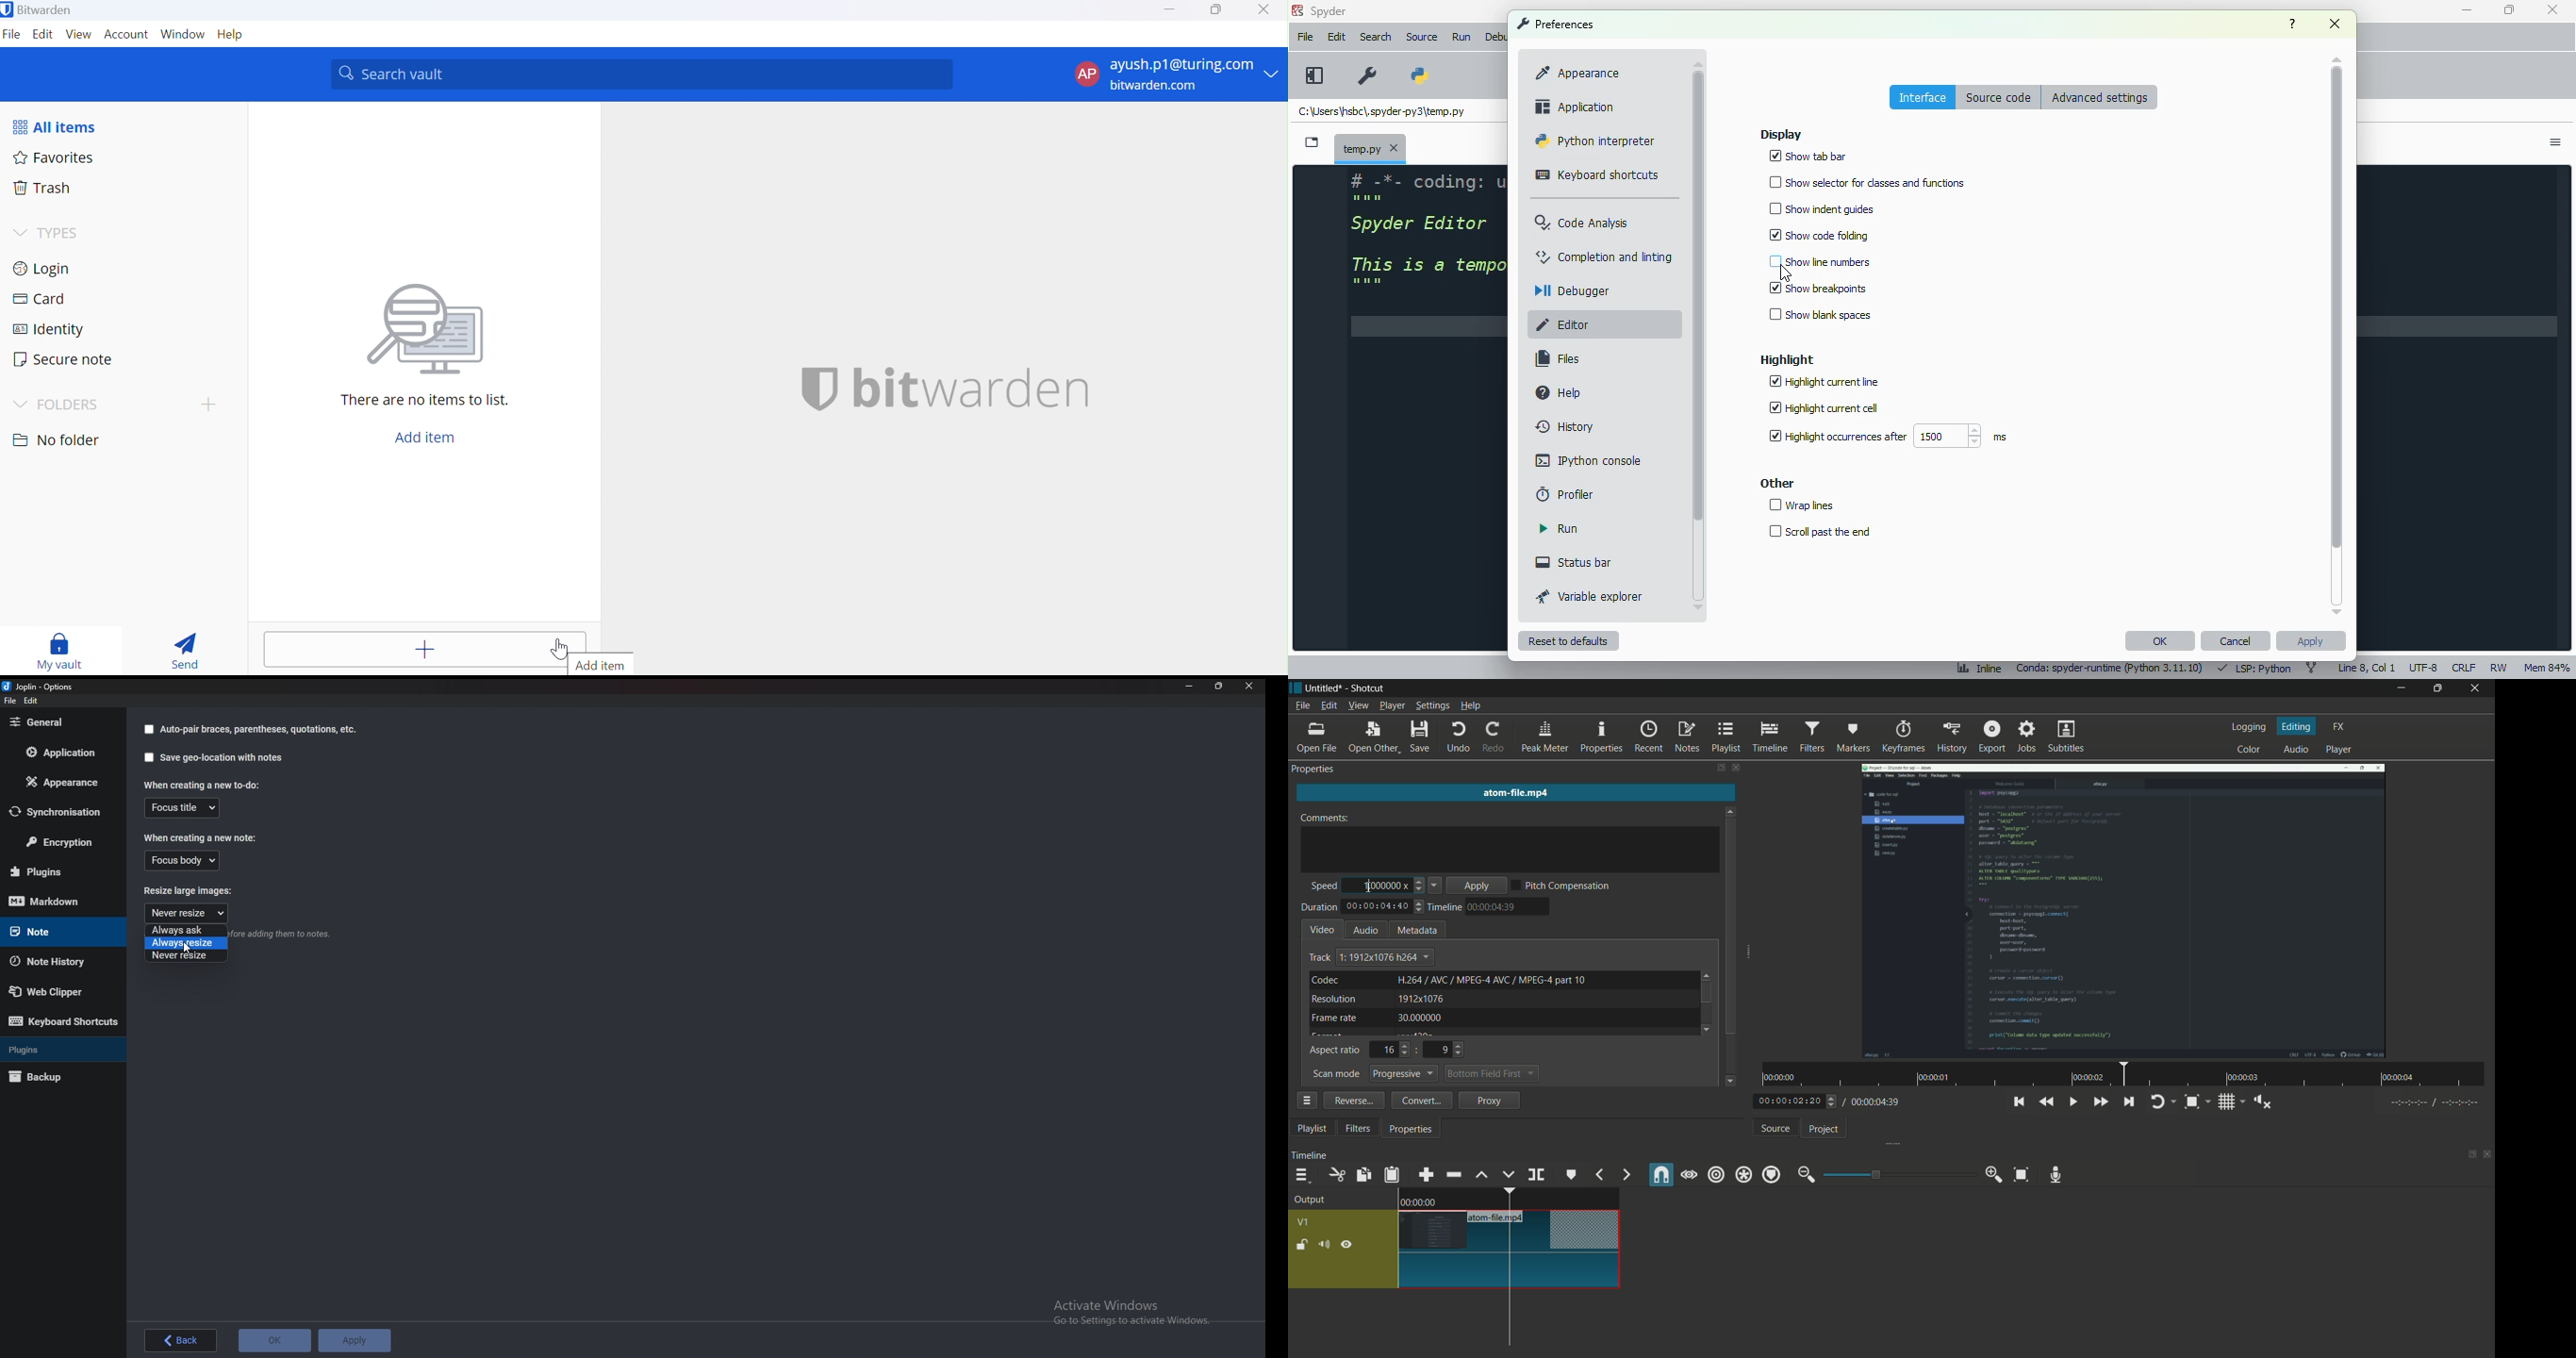 Image resolution: width=2576 pixels, height=1372 pixels. Describe the element at coordinates (1496, 37) in the screenshot. I see `debug` at that location.